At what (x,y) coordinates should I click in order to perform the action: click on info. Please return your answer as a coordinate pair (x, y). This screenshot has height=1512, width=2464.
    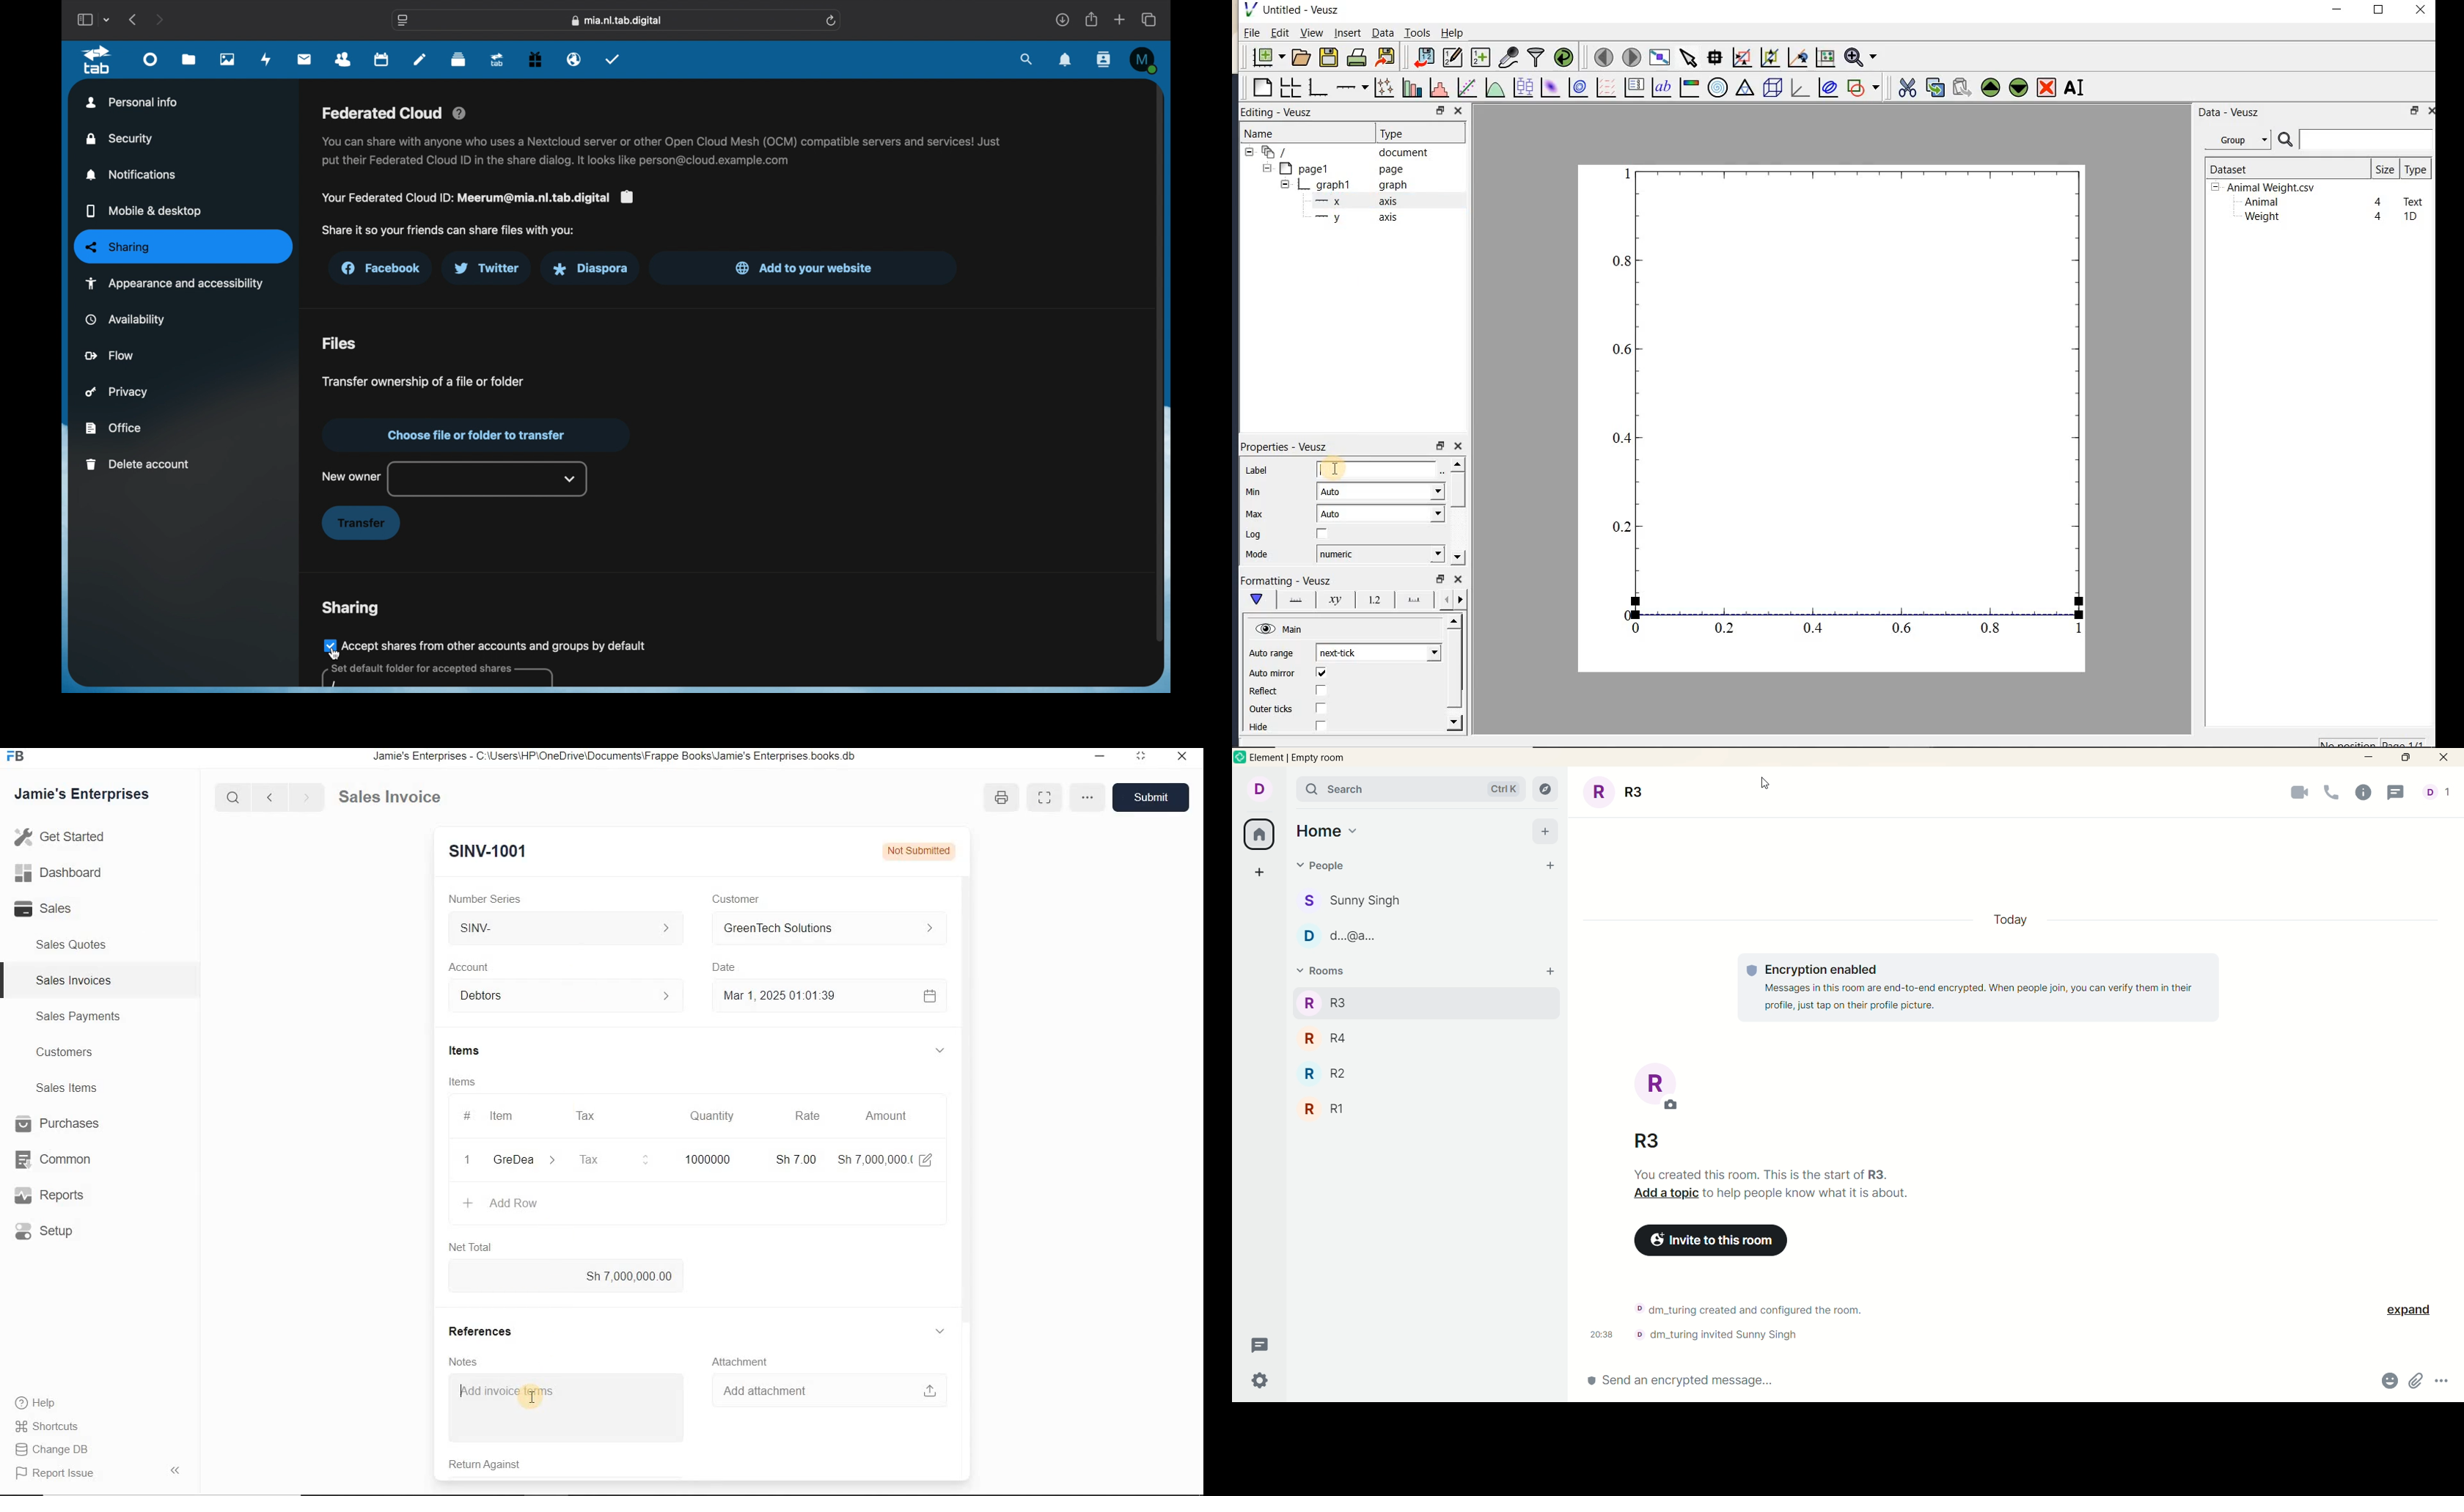
    Looking at the image, I should click on (448, 230).